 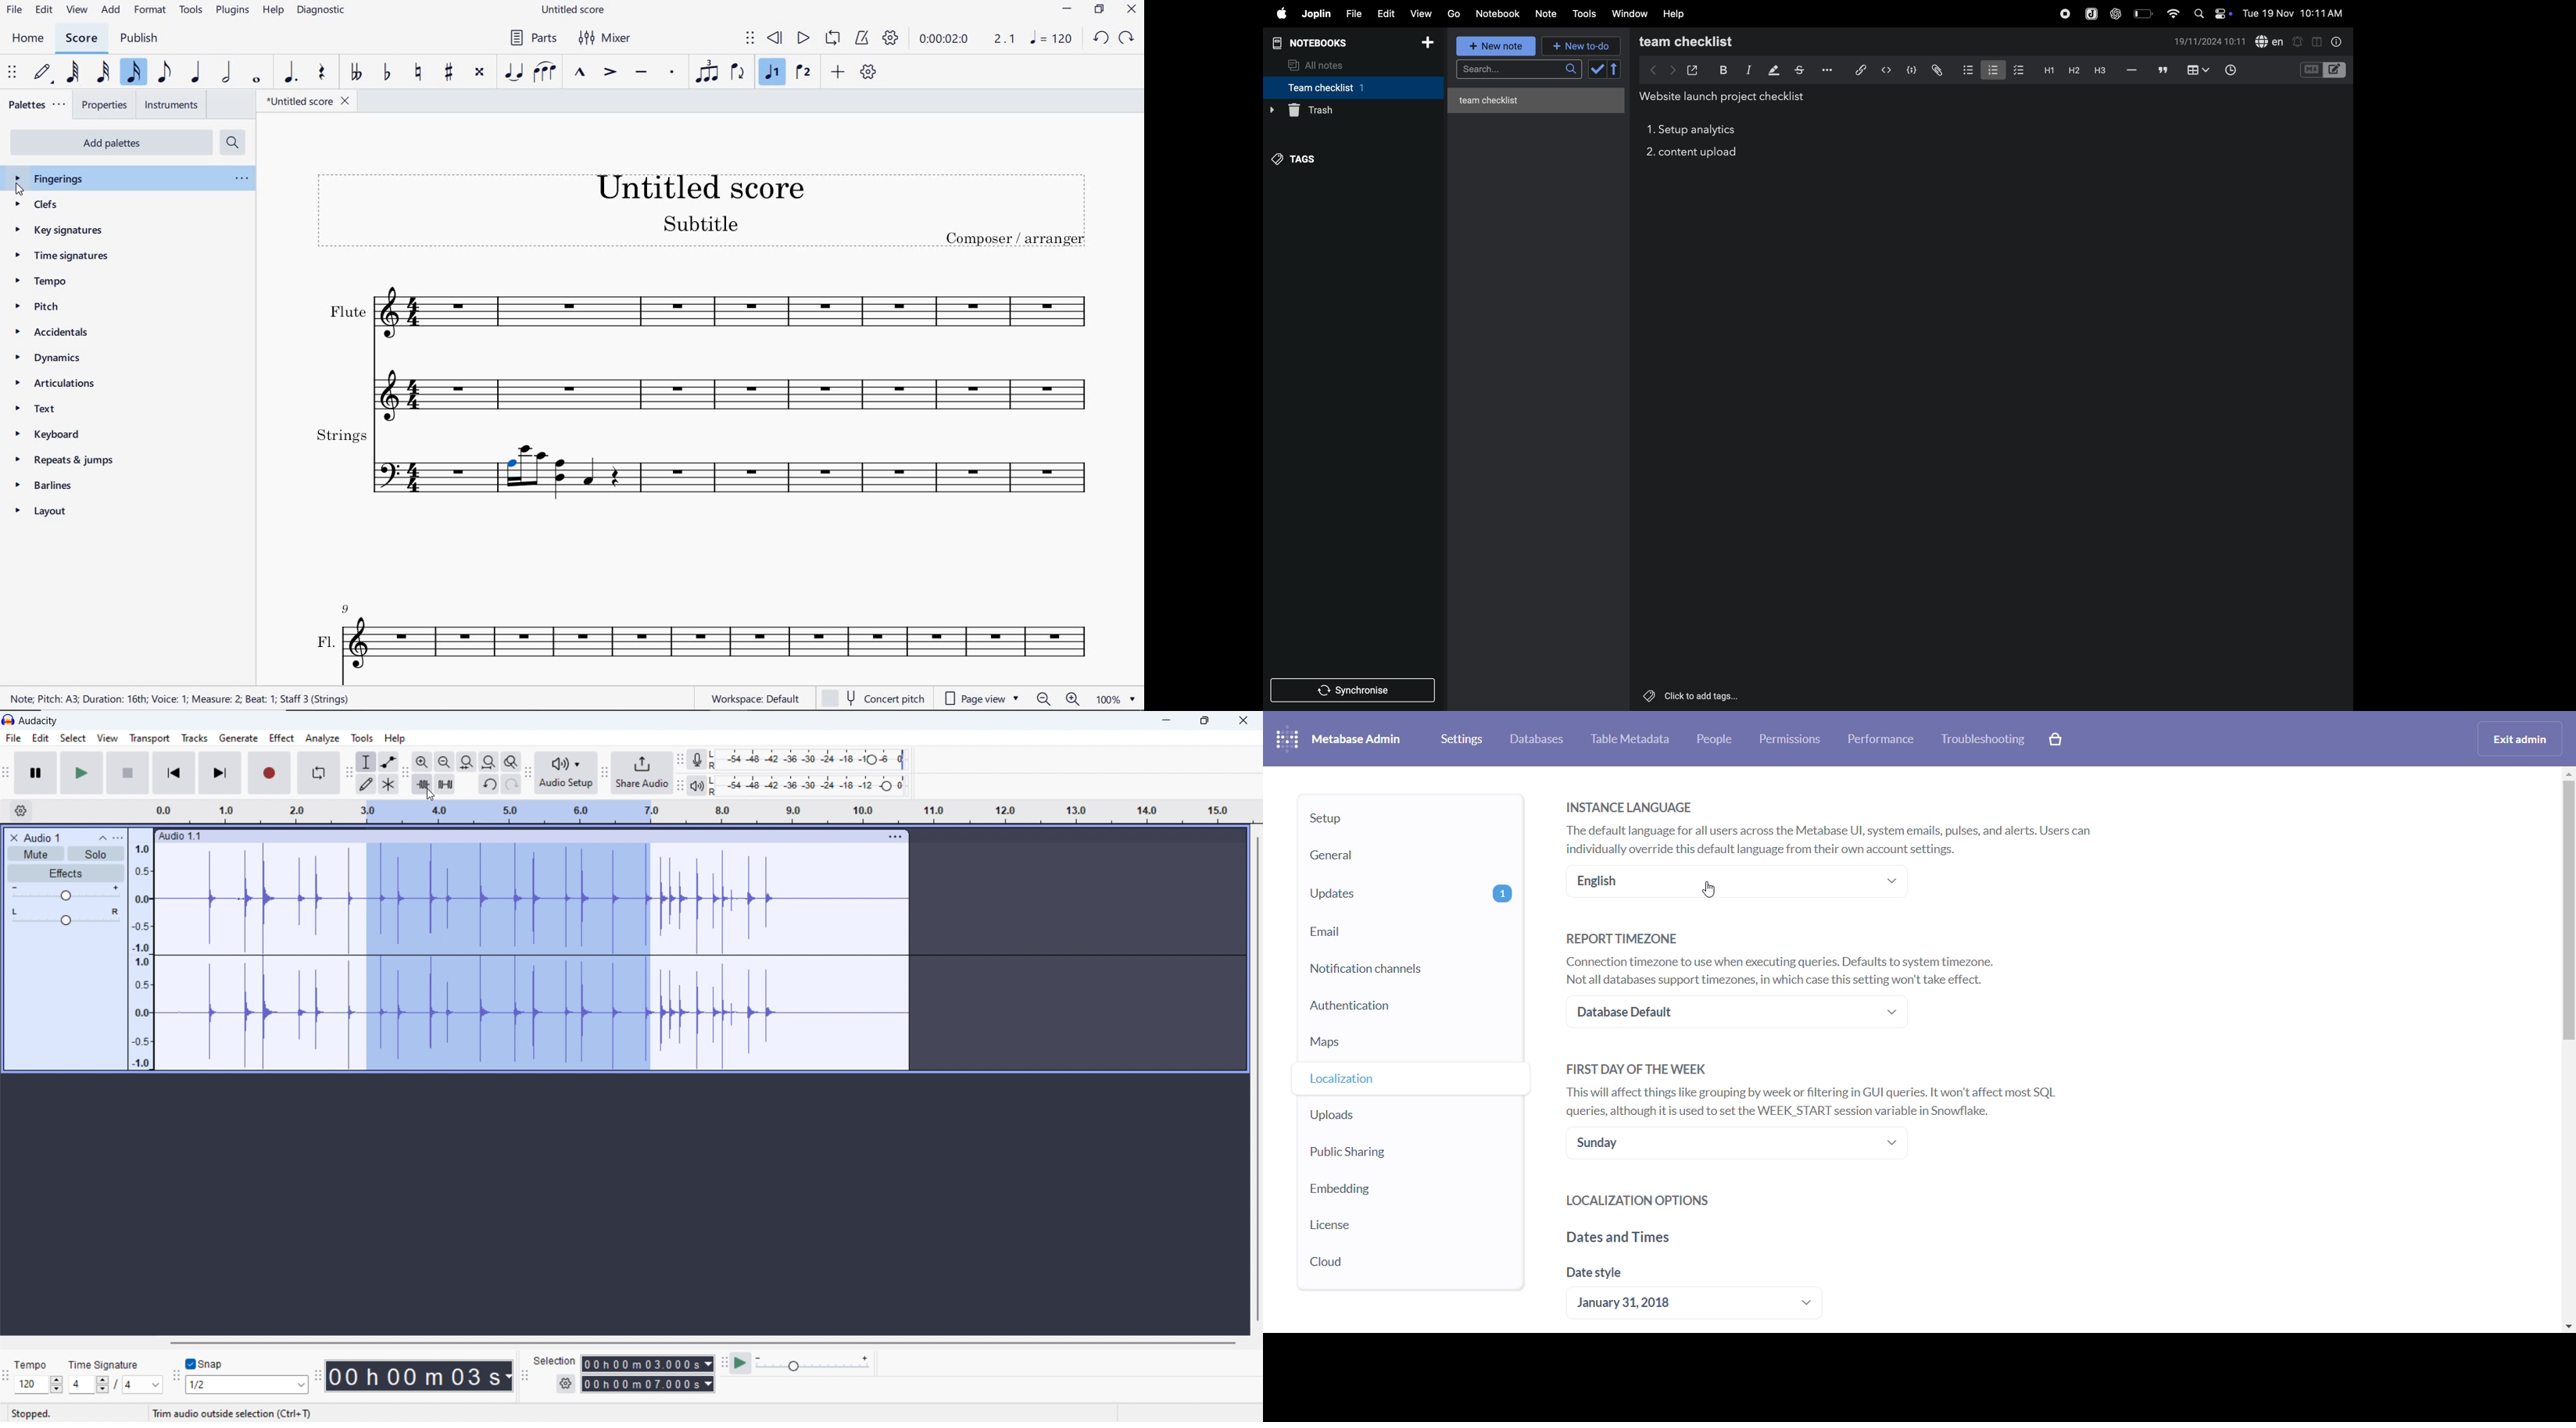 What do you see at coordinates (832, 39) in the screenshot?
I see `loop playback` at bounding box center [832, 39].